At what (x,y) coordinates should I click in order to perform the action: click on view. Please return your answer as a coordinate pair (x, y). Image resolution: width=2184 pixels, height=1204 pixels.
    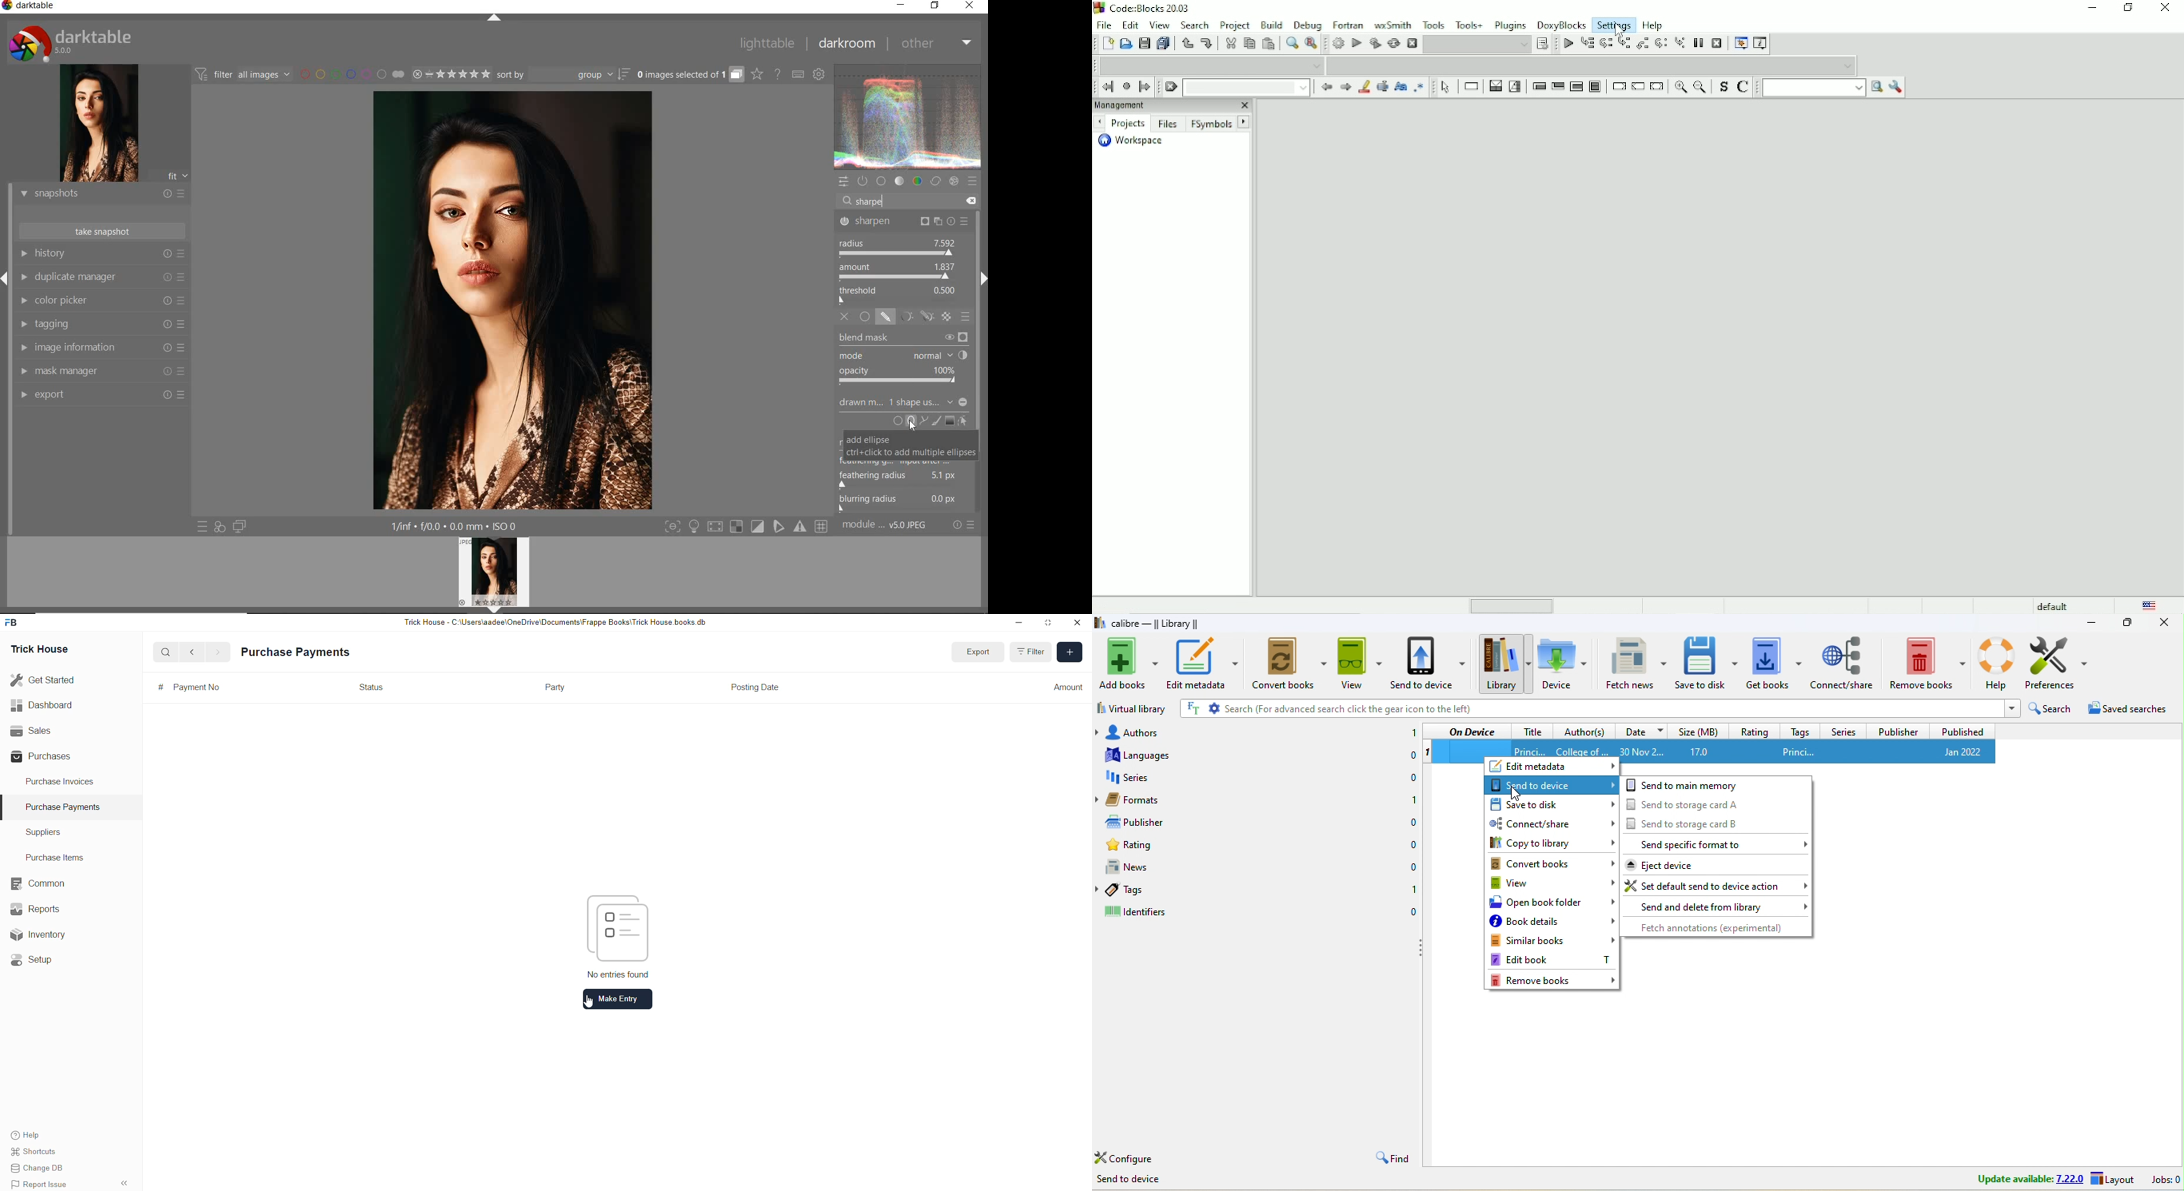
    Looking at the image, I should click on (1551, 883).